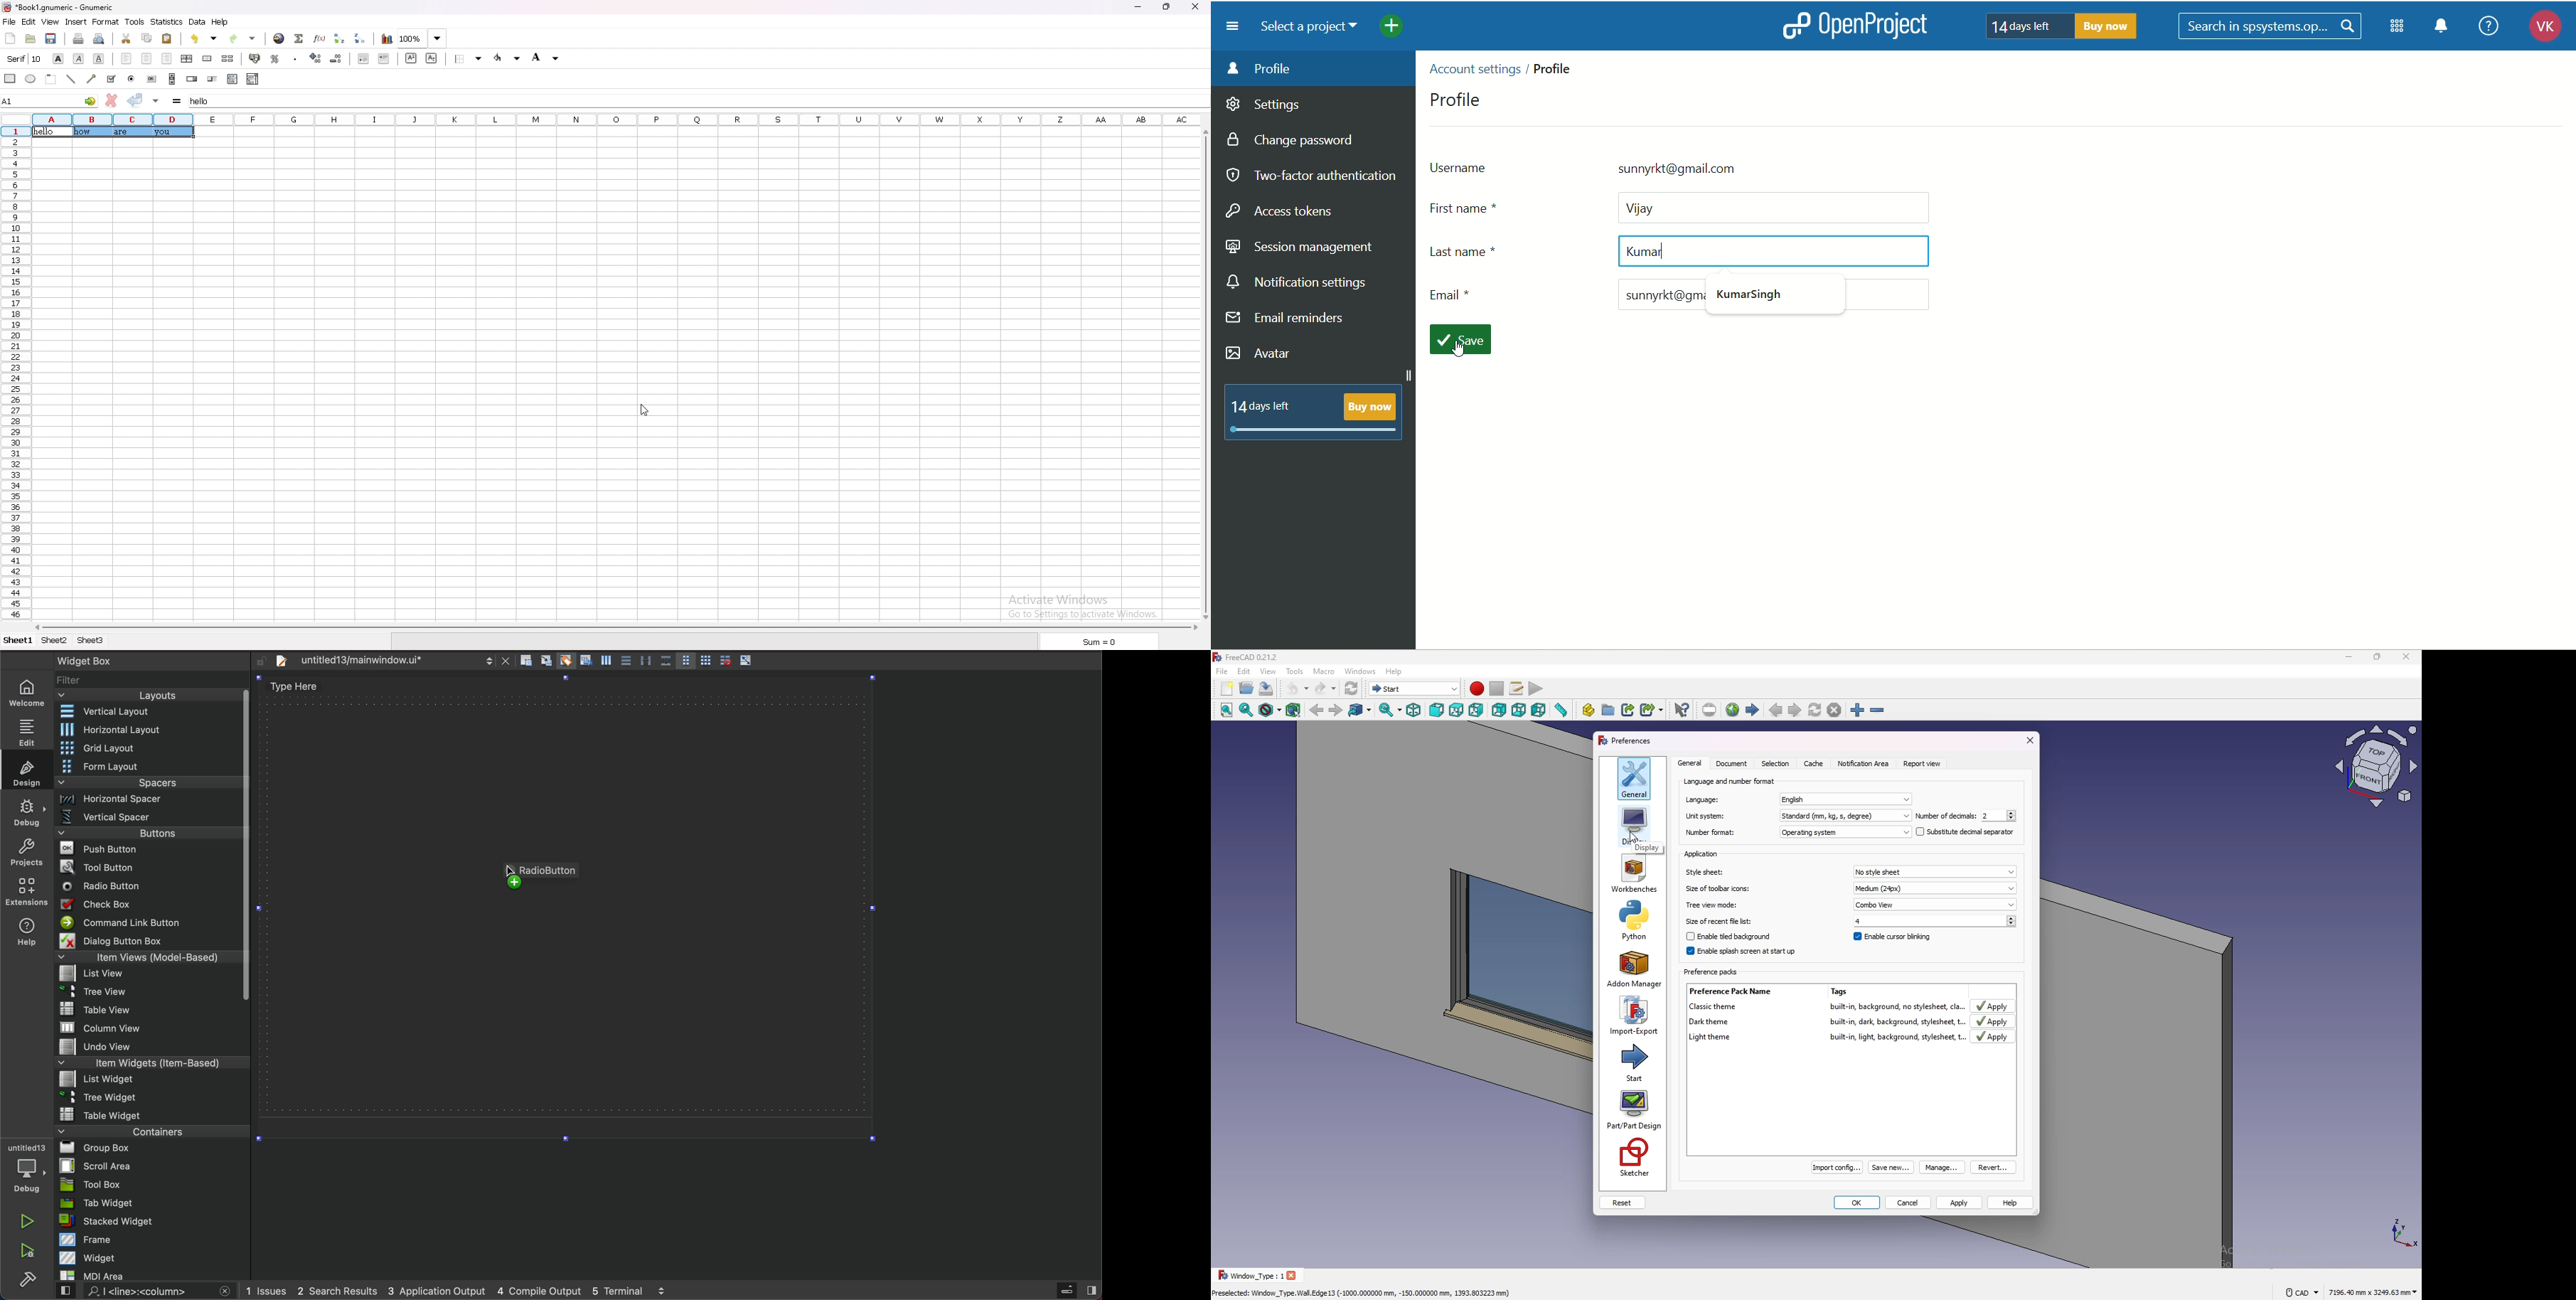 This screenshot has width=2576, height=1316. I want to click on table widget, so click(153, 1114).